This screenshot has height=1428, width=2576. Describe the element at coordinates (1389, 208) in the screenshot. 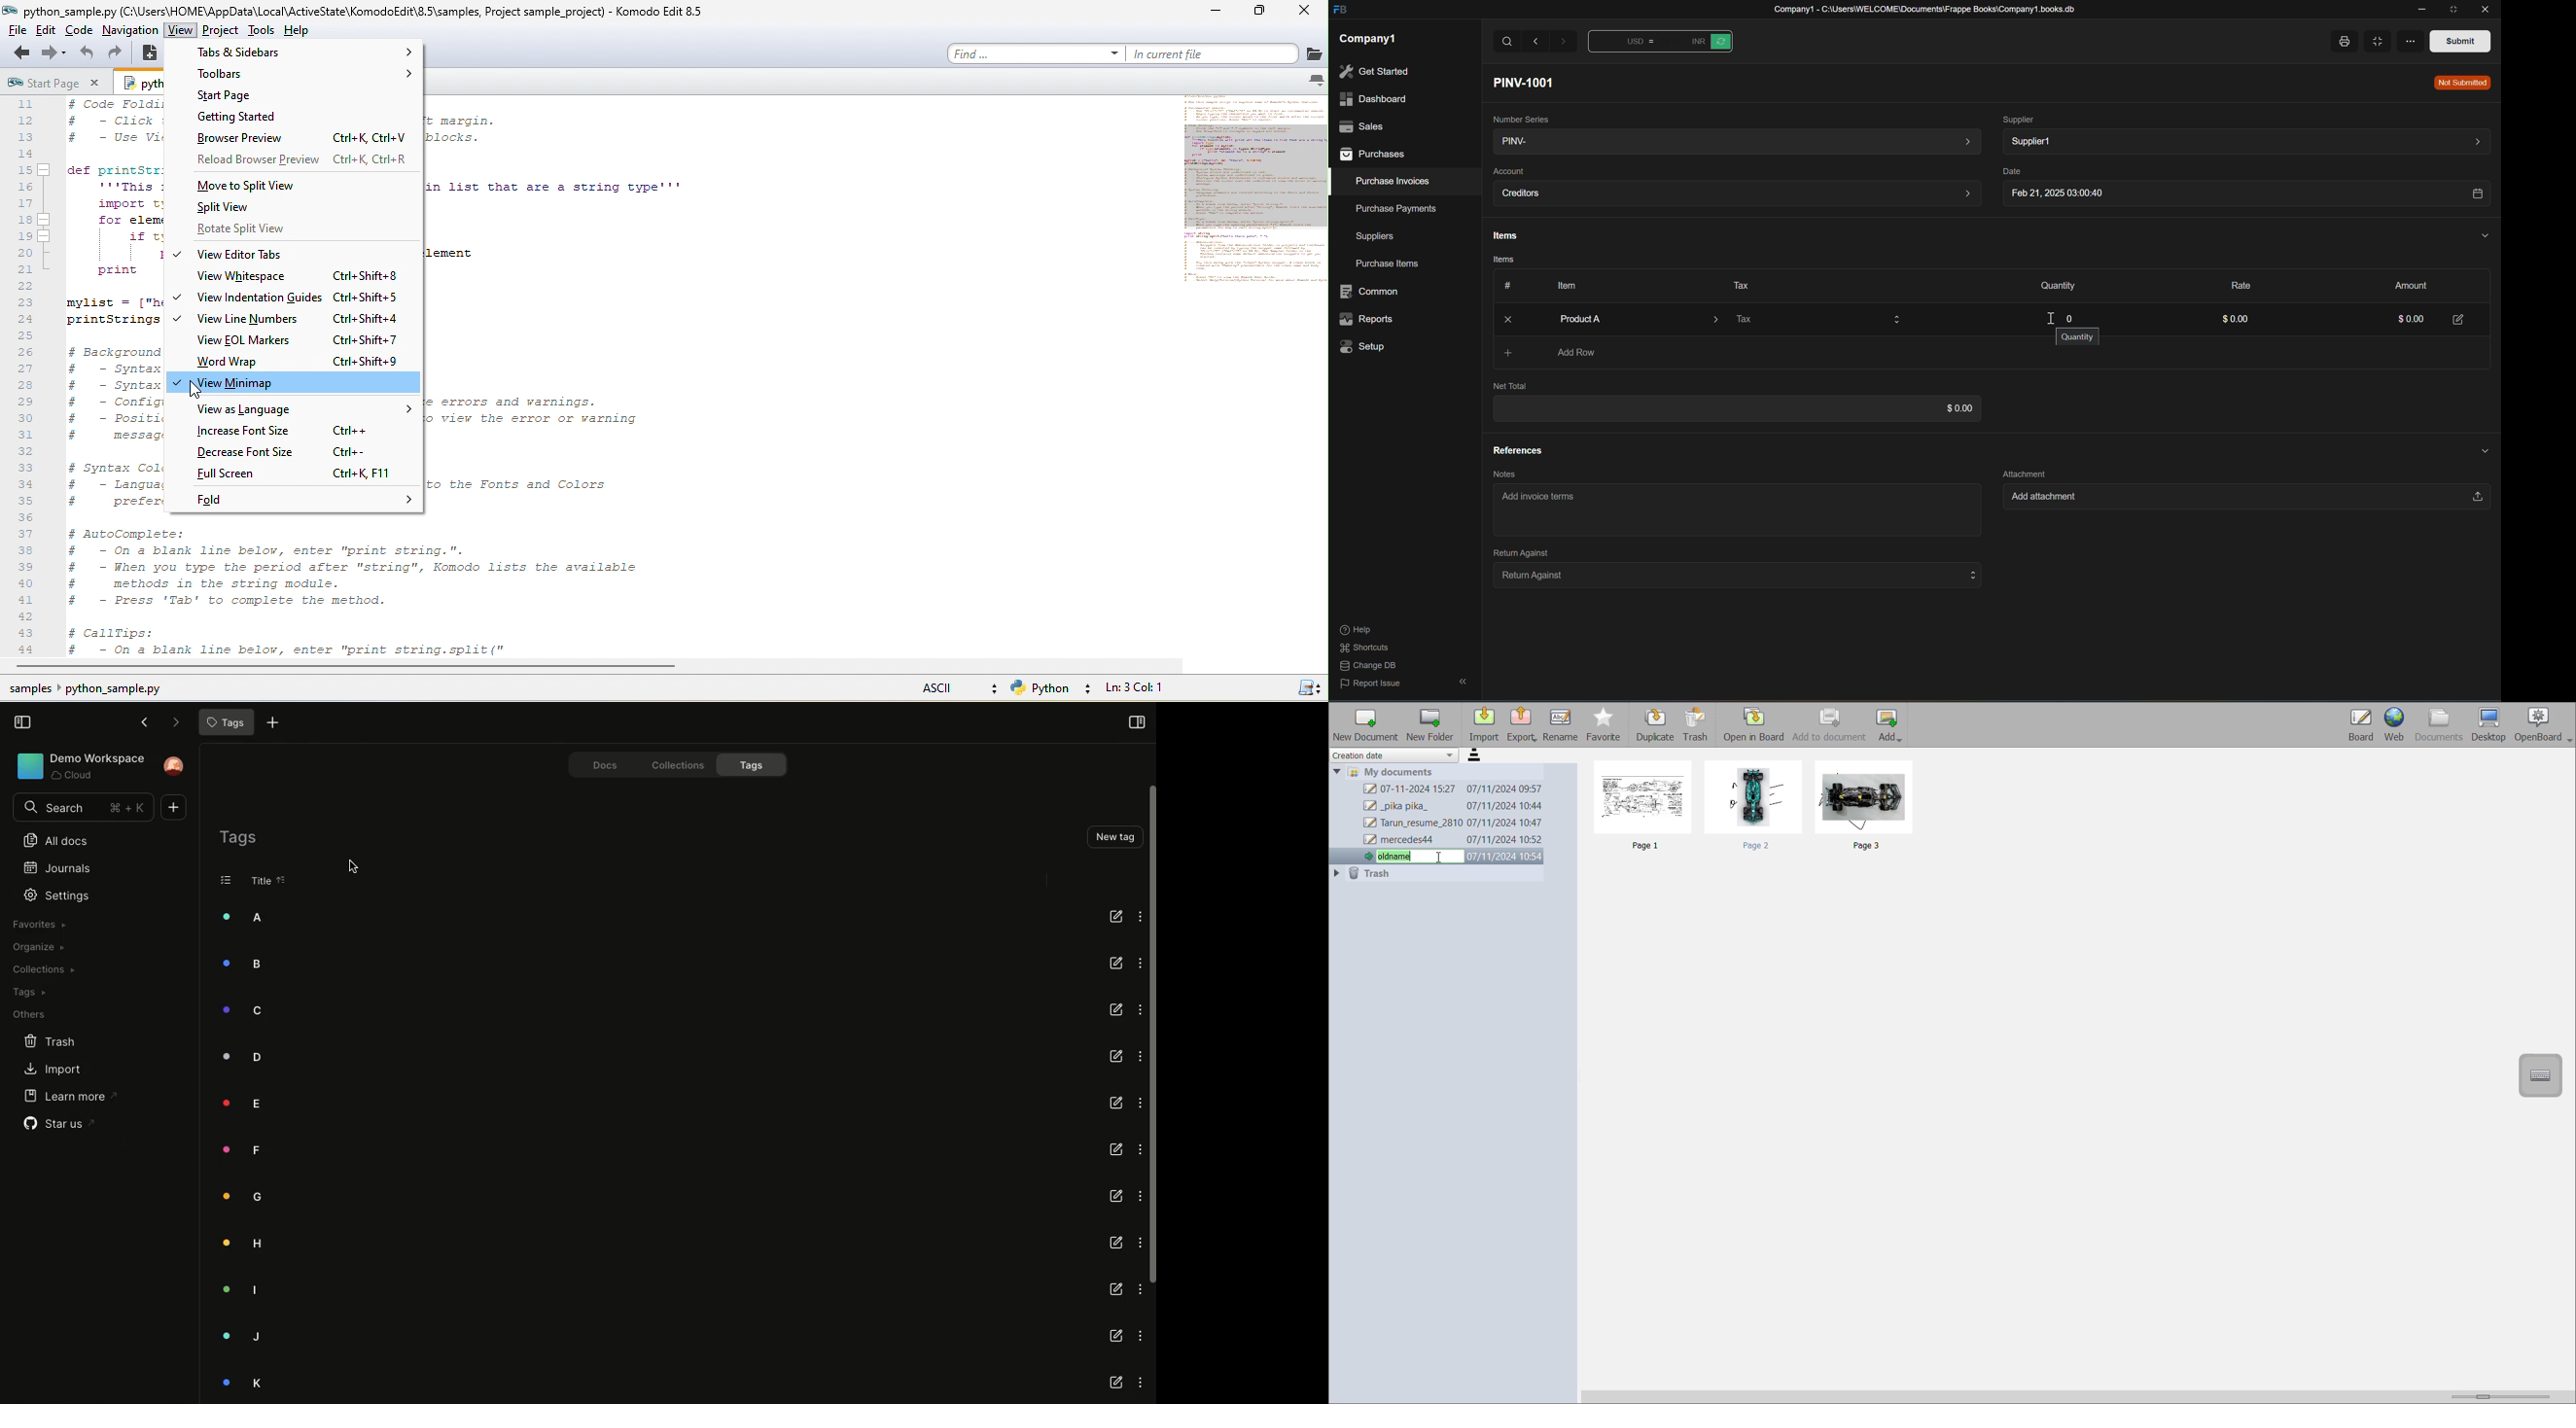

I see `purchase payments` at that location.